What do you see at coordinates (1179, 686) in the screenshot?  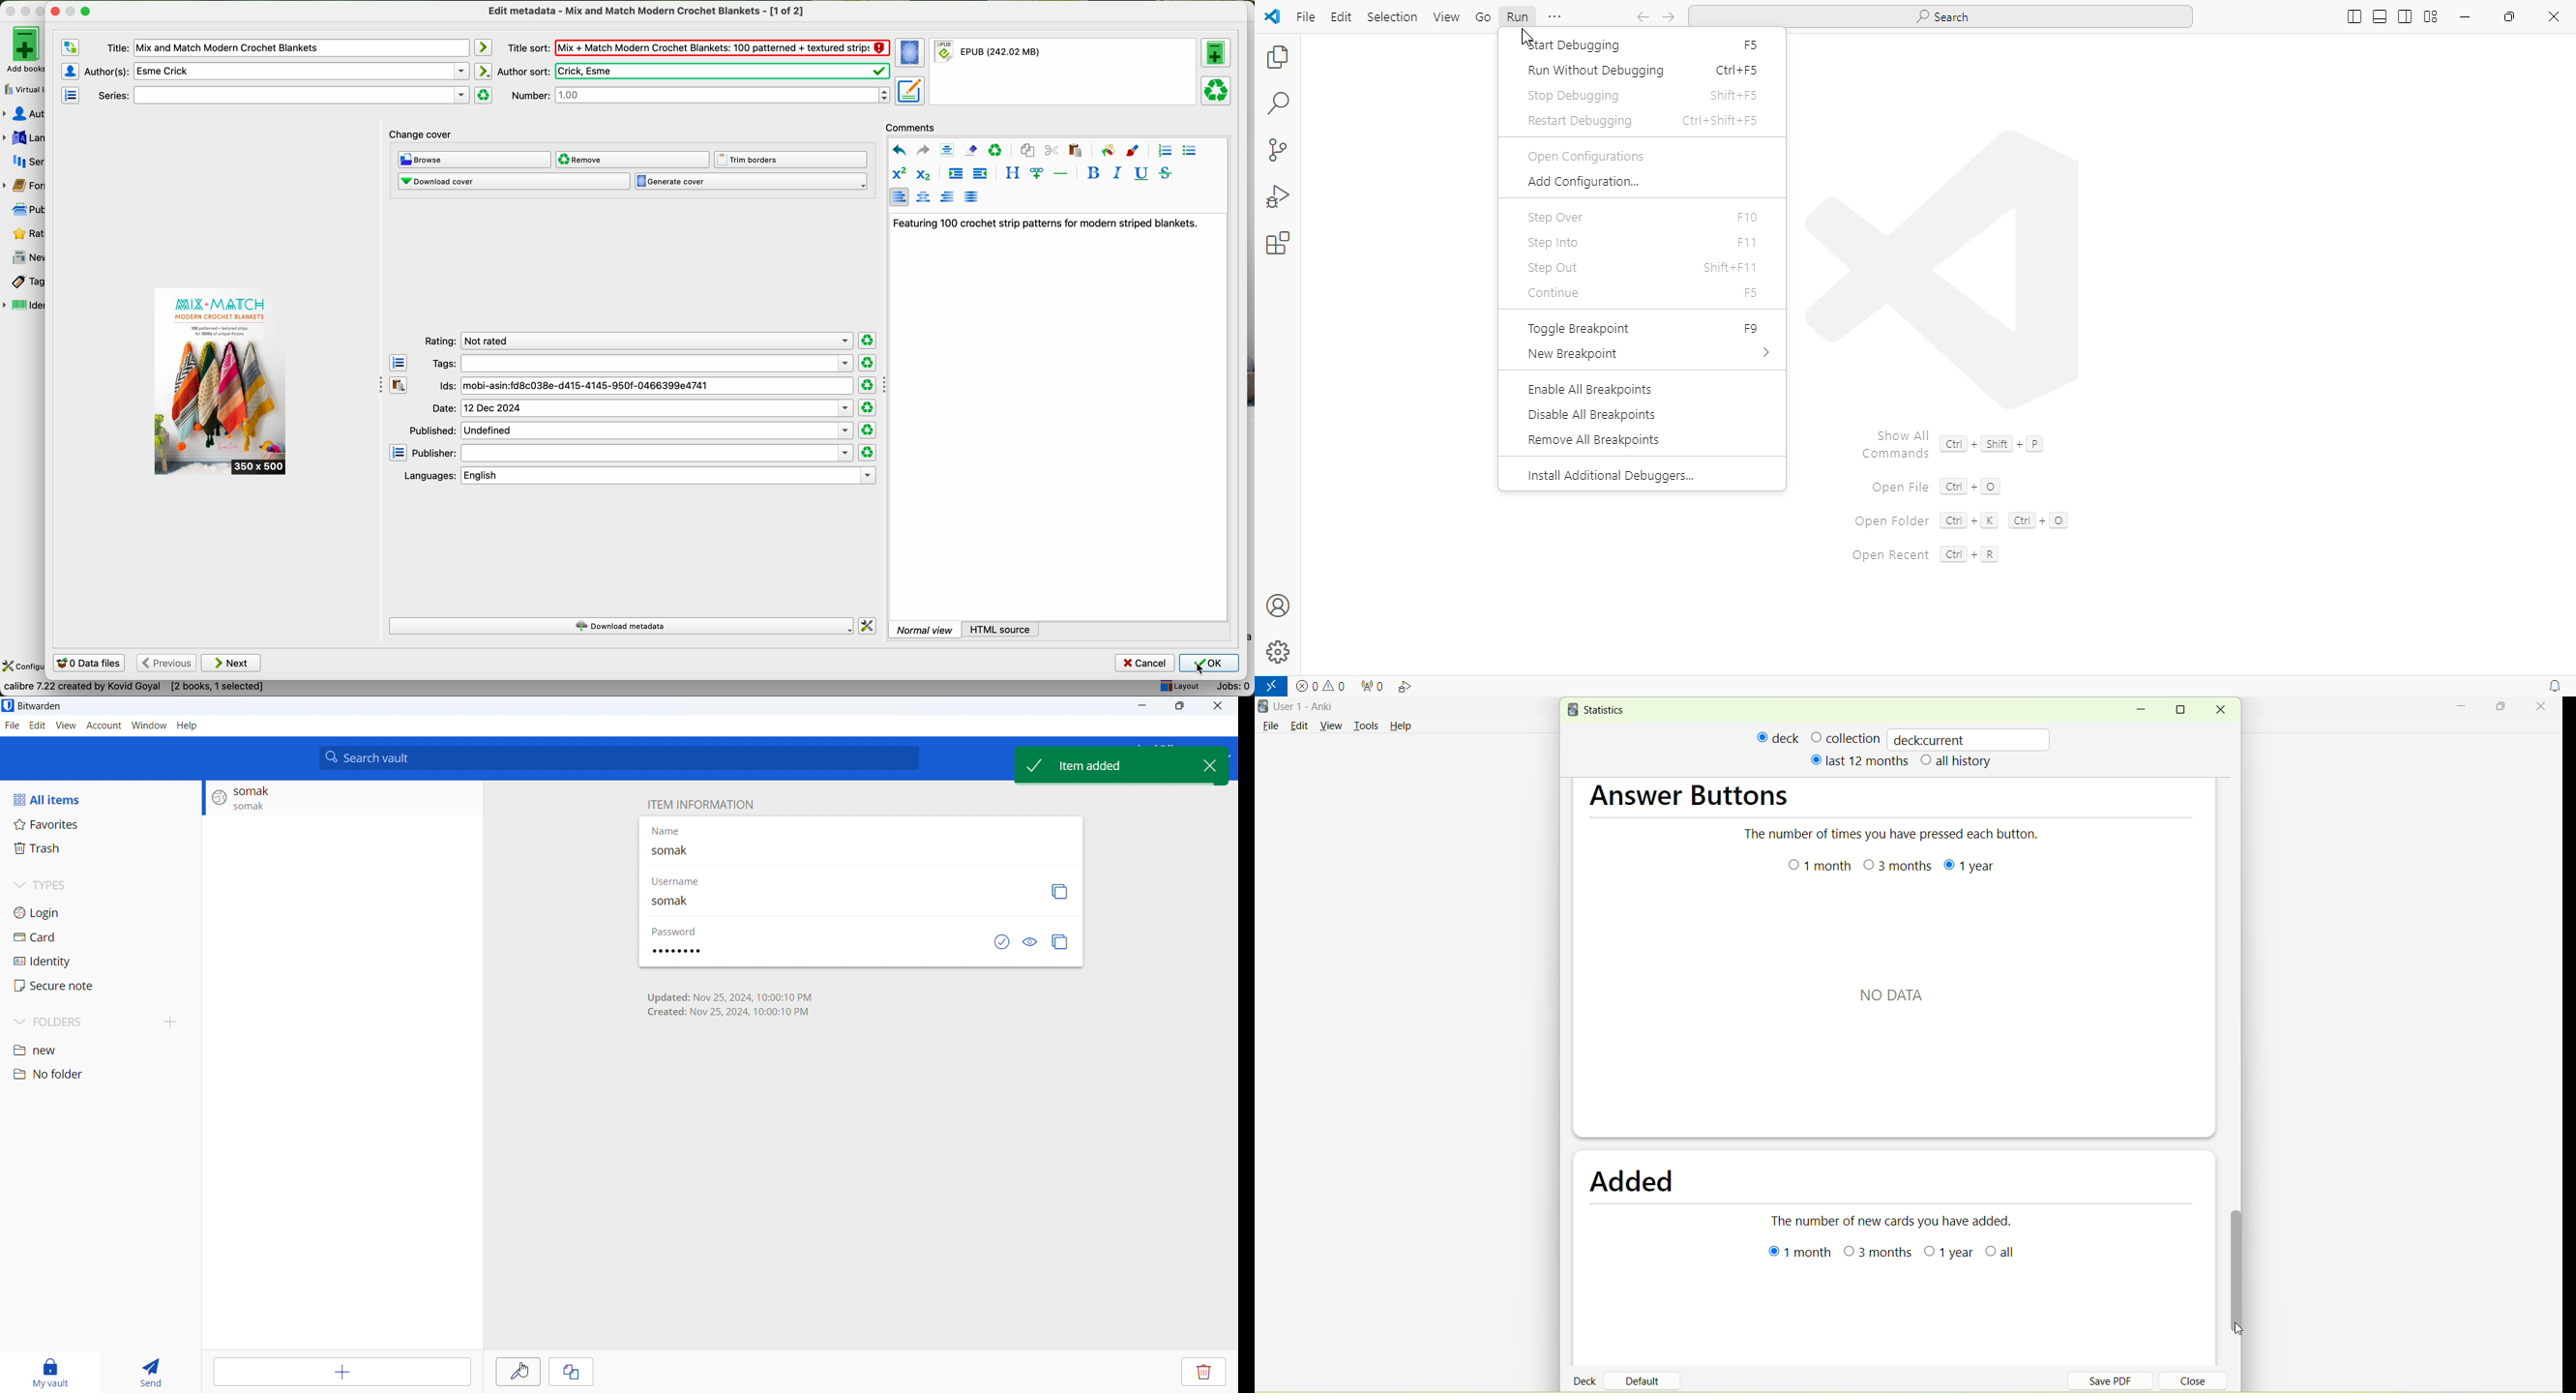 I see `layout` at bounding box center [1179, 686].